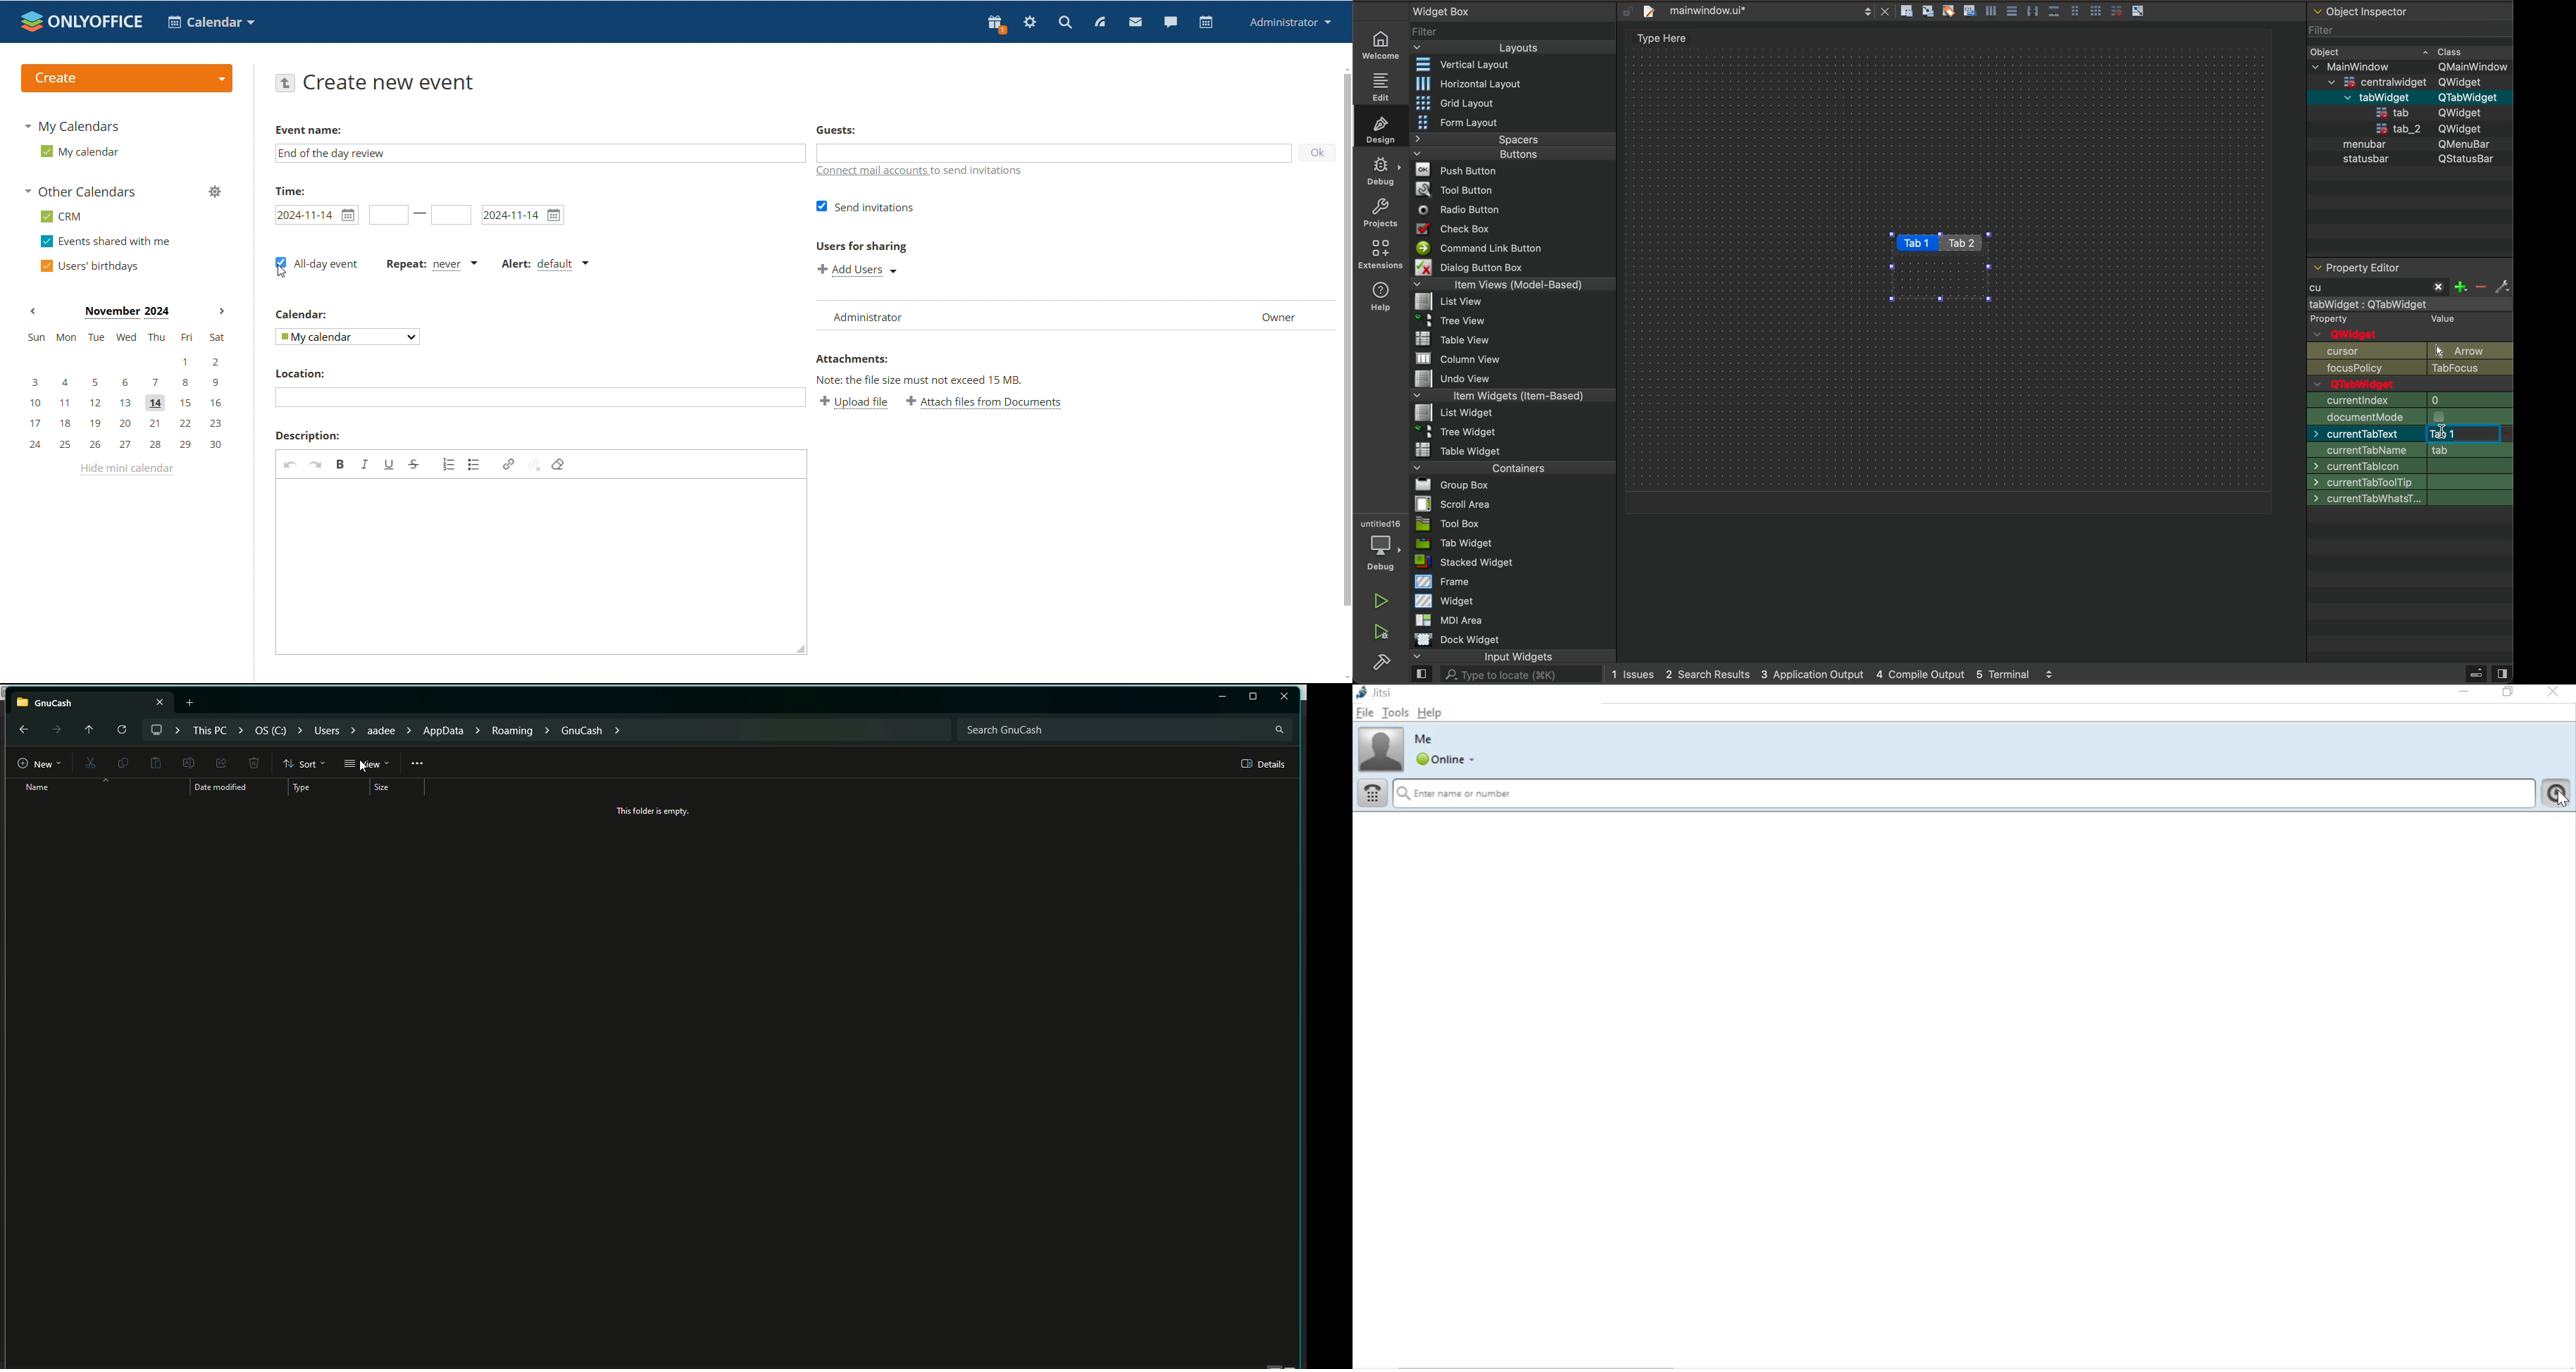 The image size is (2576, 1372). Describe the element at coordinates (1317, 152) in the screenshot. I see `ok` at that location.